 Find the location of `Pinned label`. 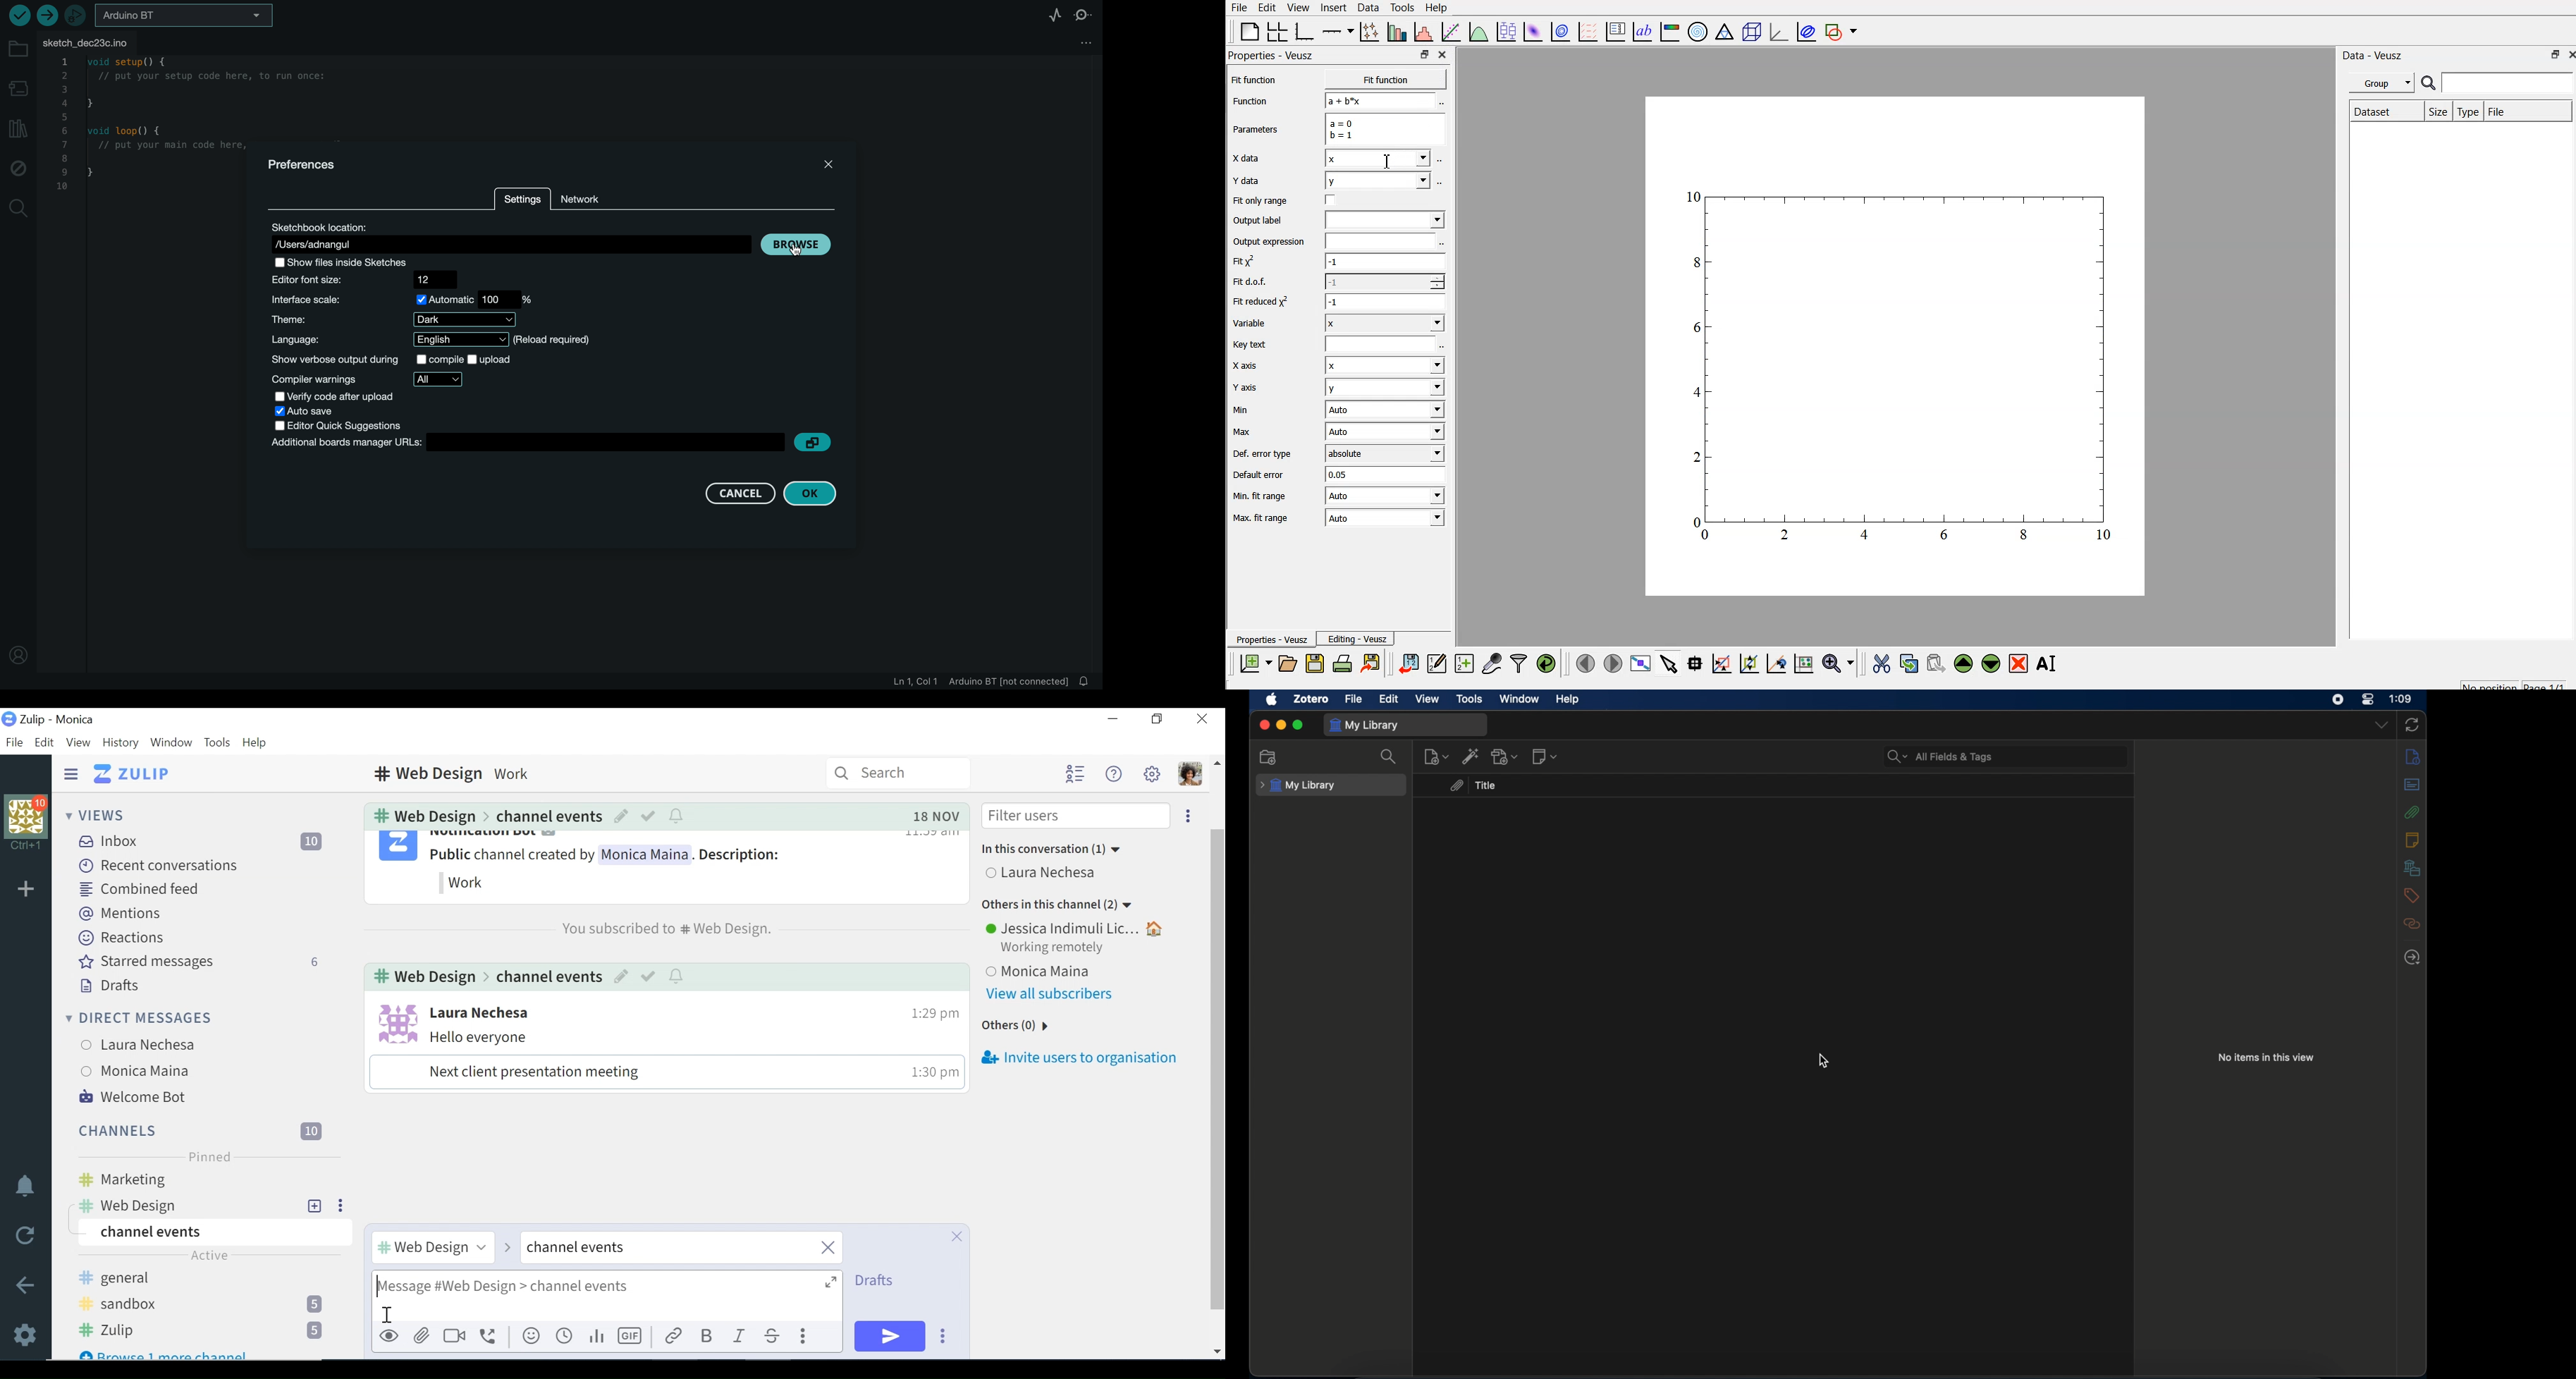

Pinned label is located at coordinates (208, 1157).